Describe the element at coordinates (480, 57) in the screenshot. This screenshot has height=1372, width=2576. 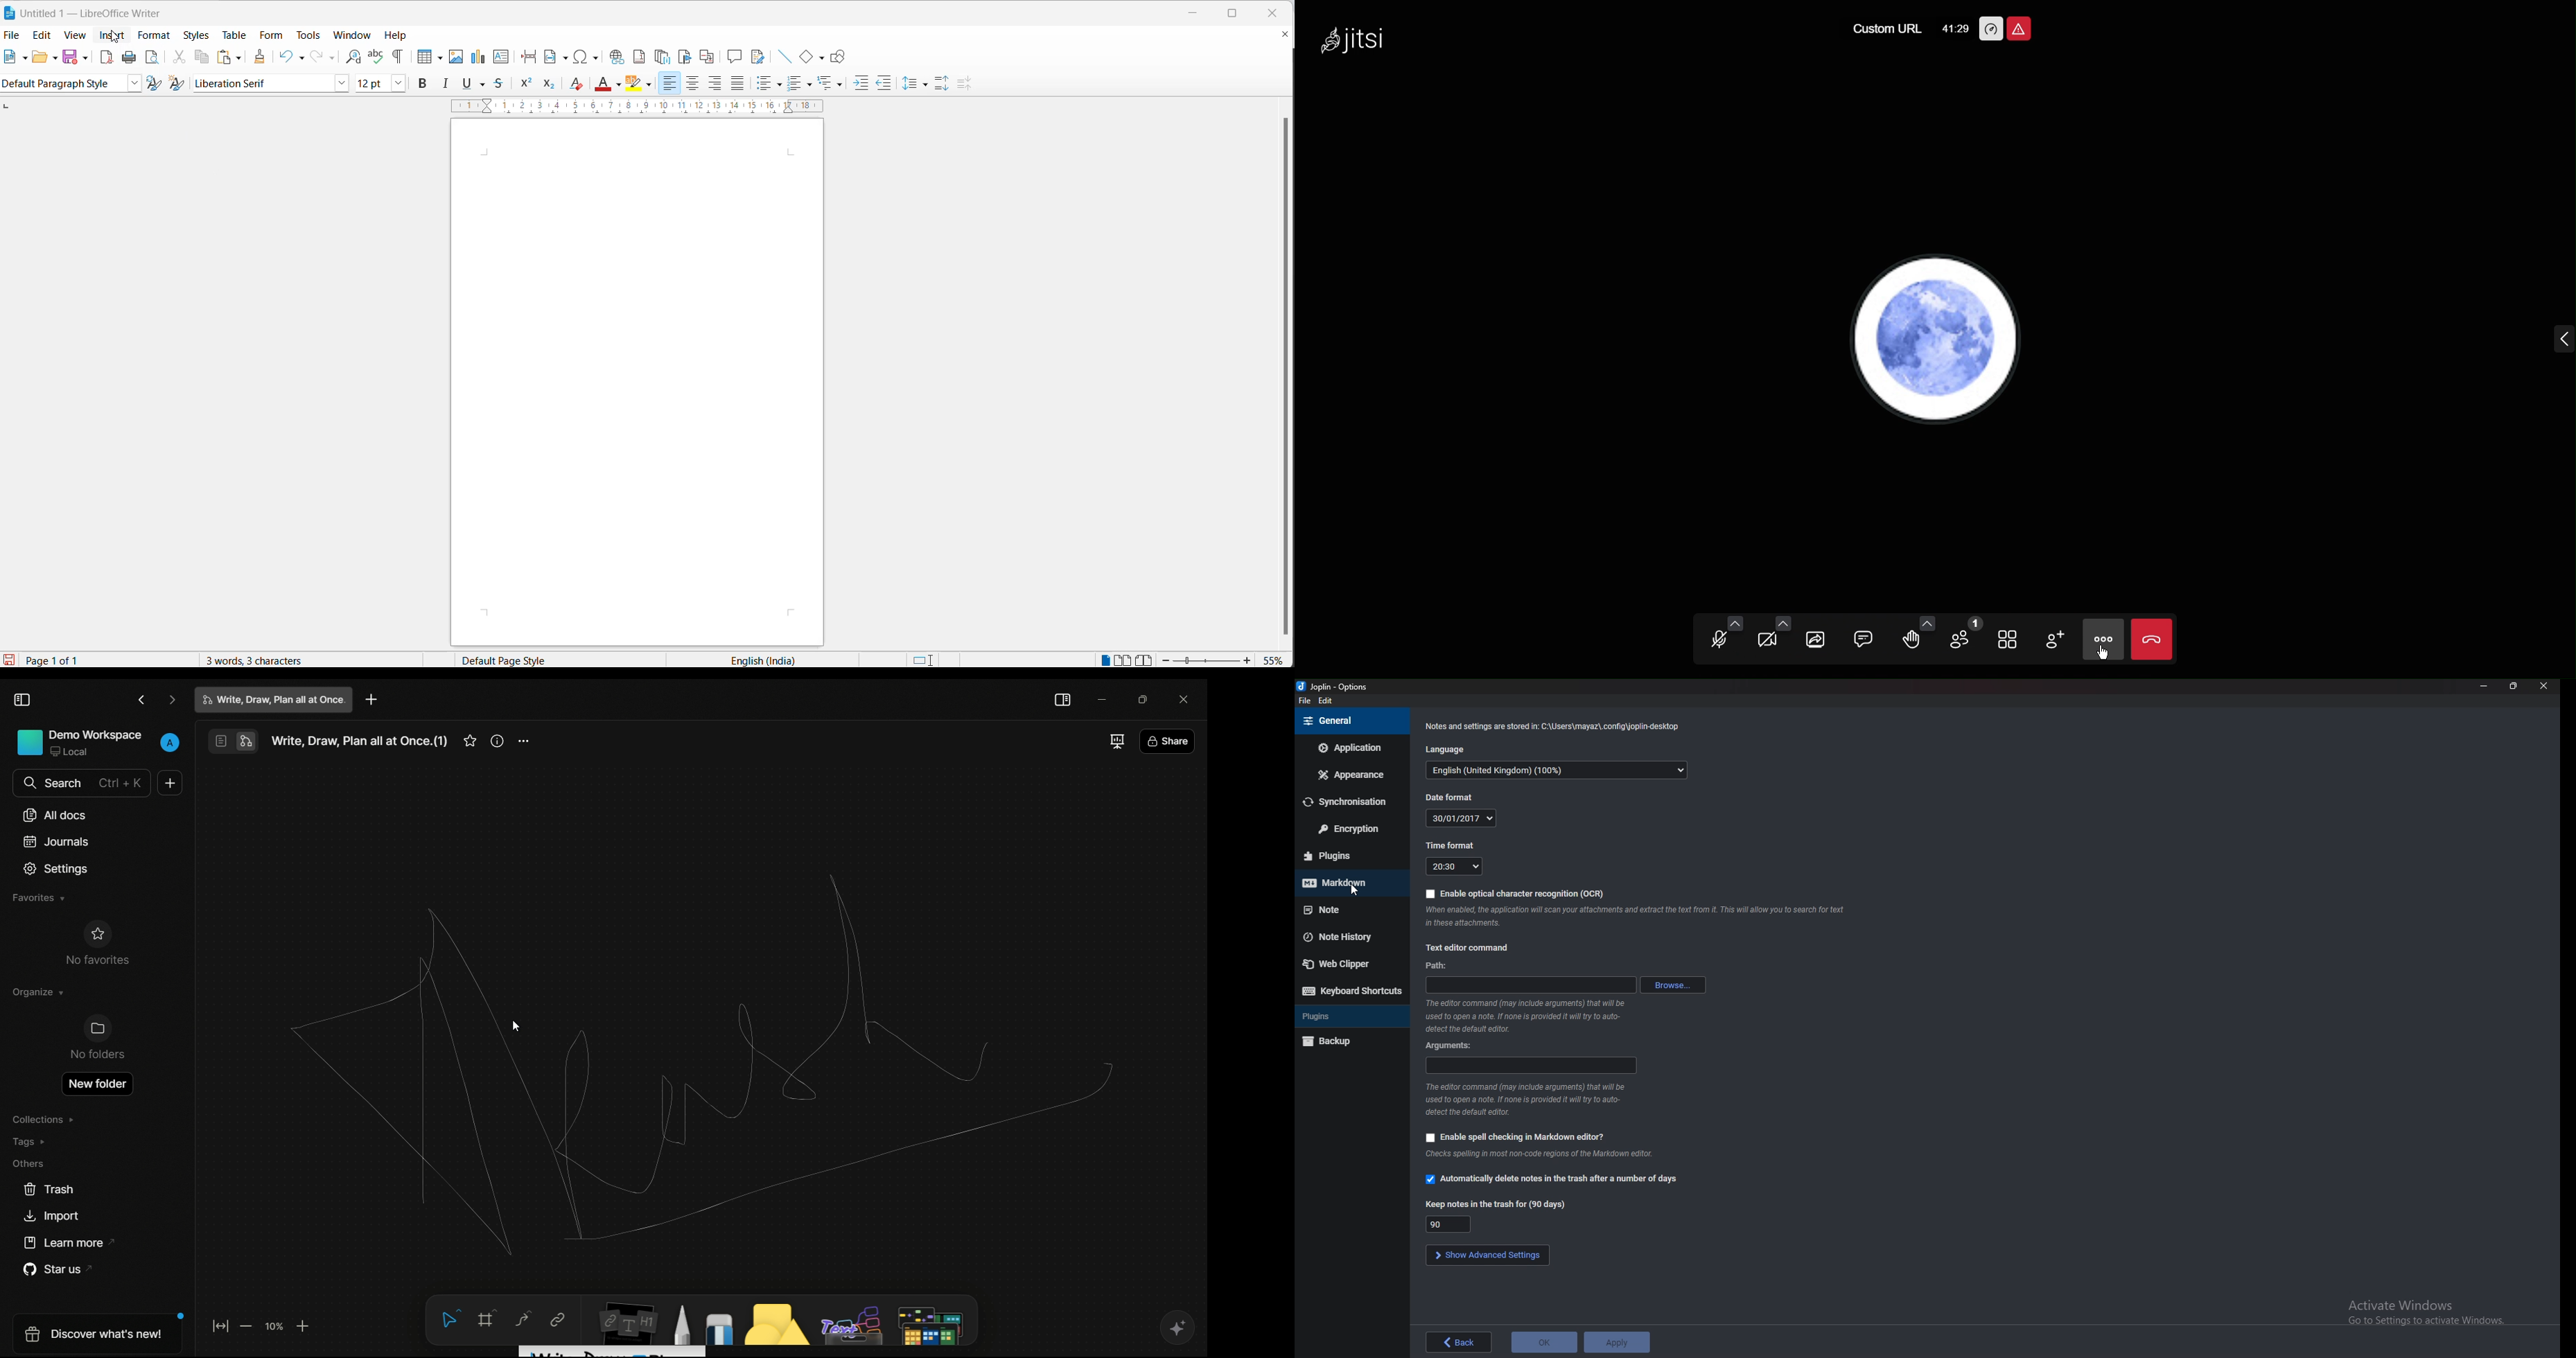
I see `insert chart` at that location.